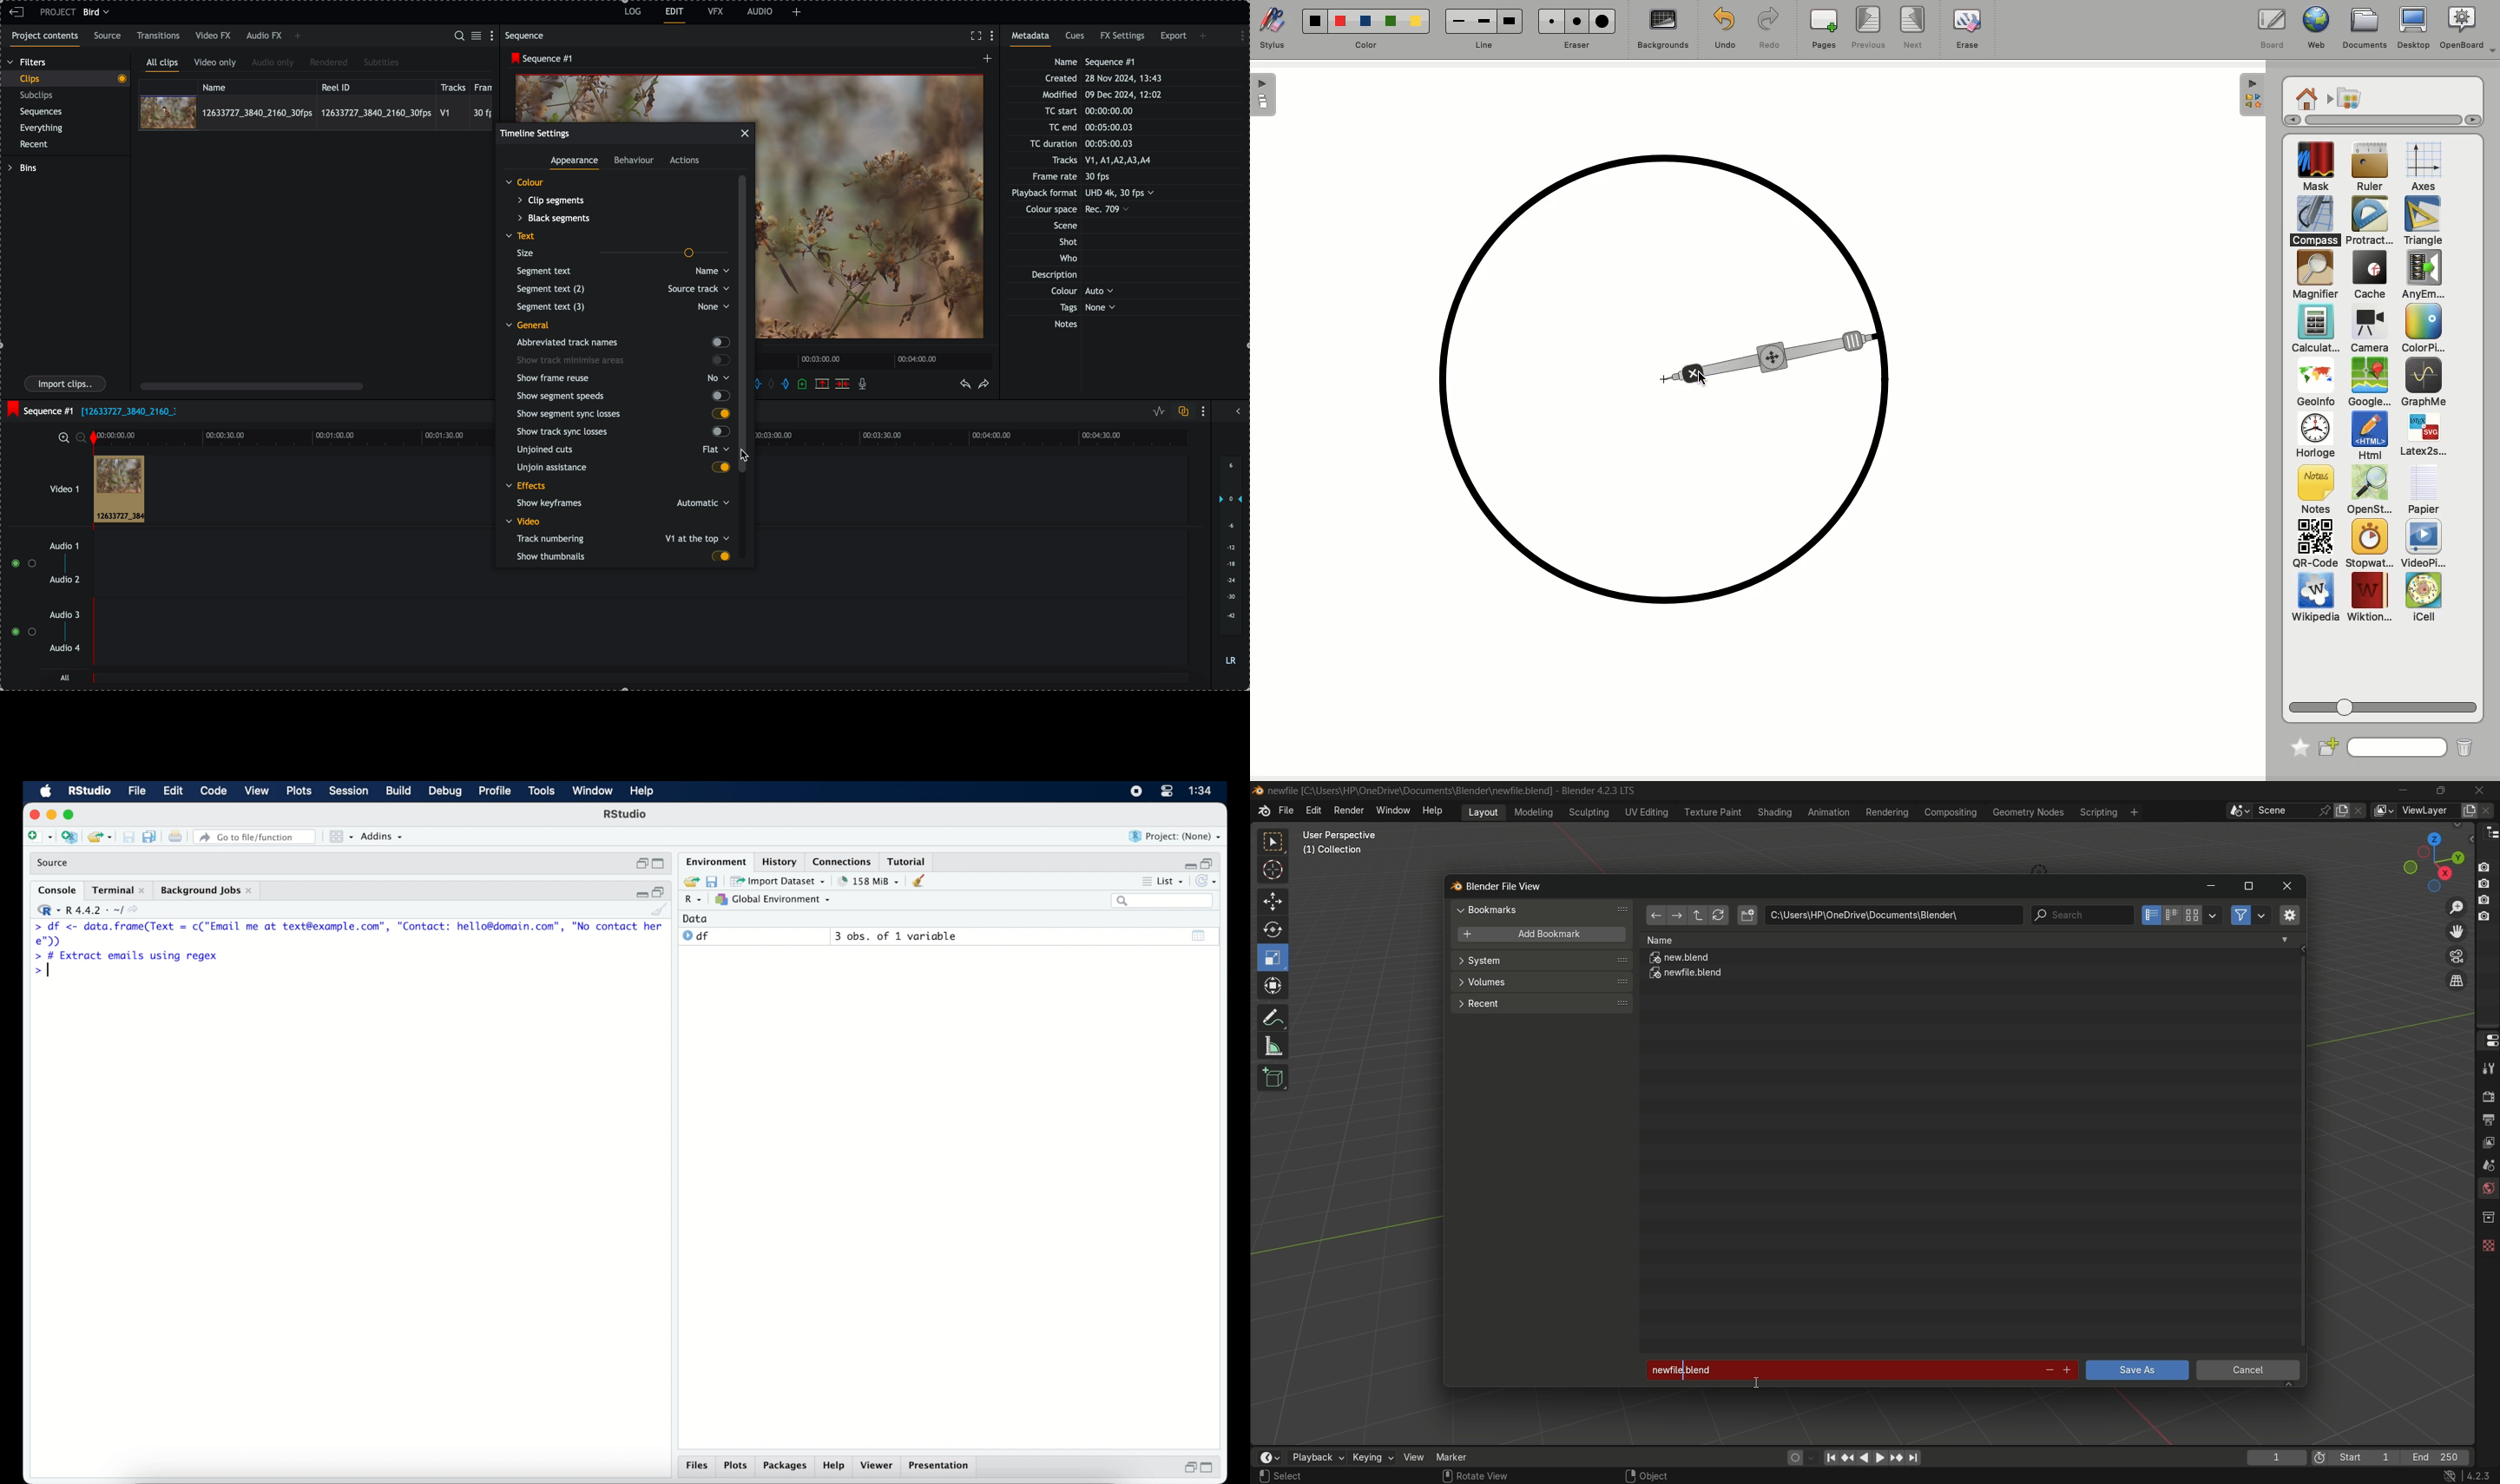 This screenshot has height=1484, width=2520. Describe the element at coordinates (540, 791) in the screenshot. I see `tools` at that location.